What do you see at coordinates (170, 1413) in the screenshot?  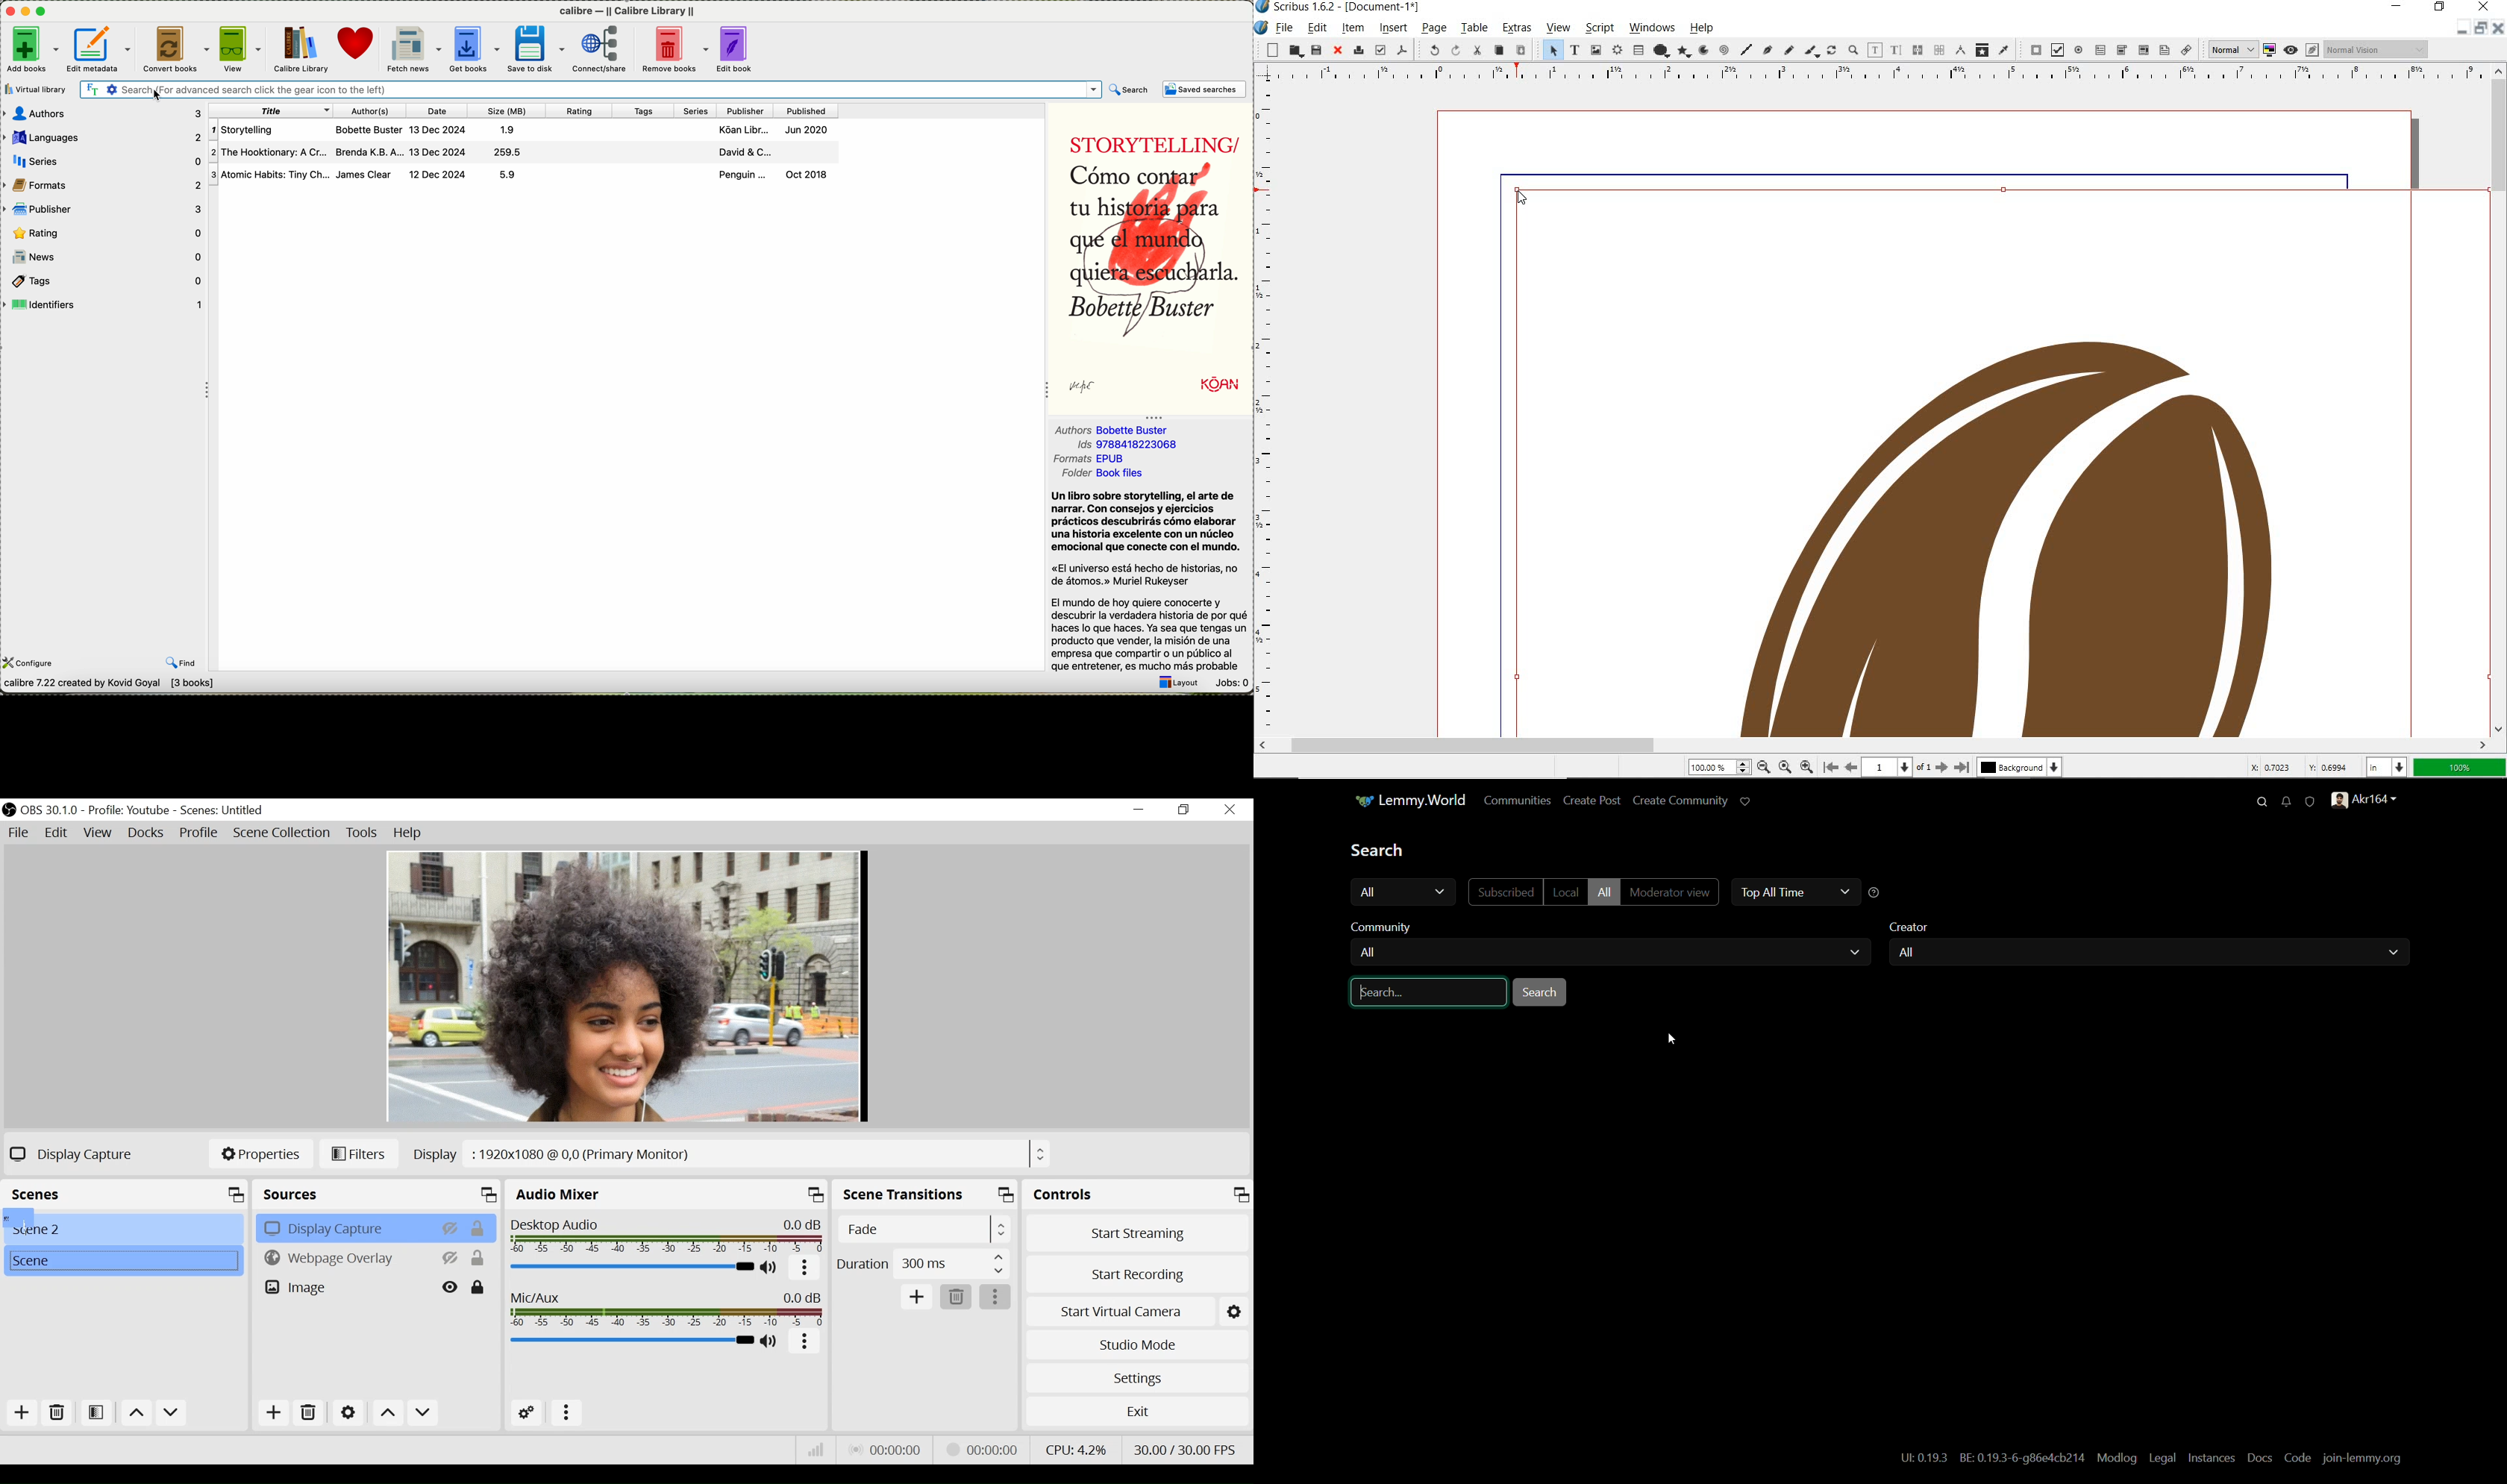 I see `Move down` at bounding box center [170, 1413].